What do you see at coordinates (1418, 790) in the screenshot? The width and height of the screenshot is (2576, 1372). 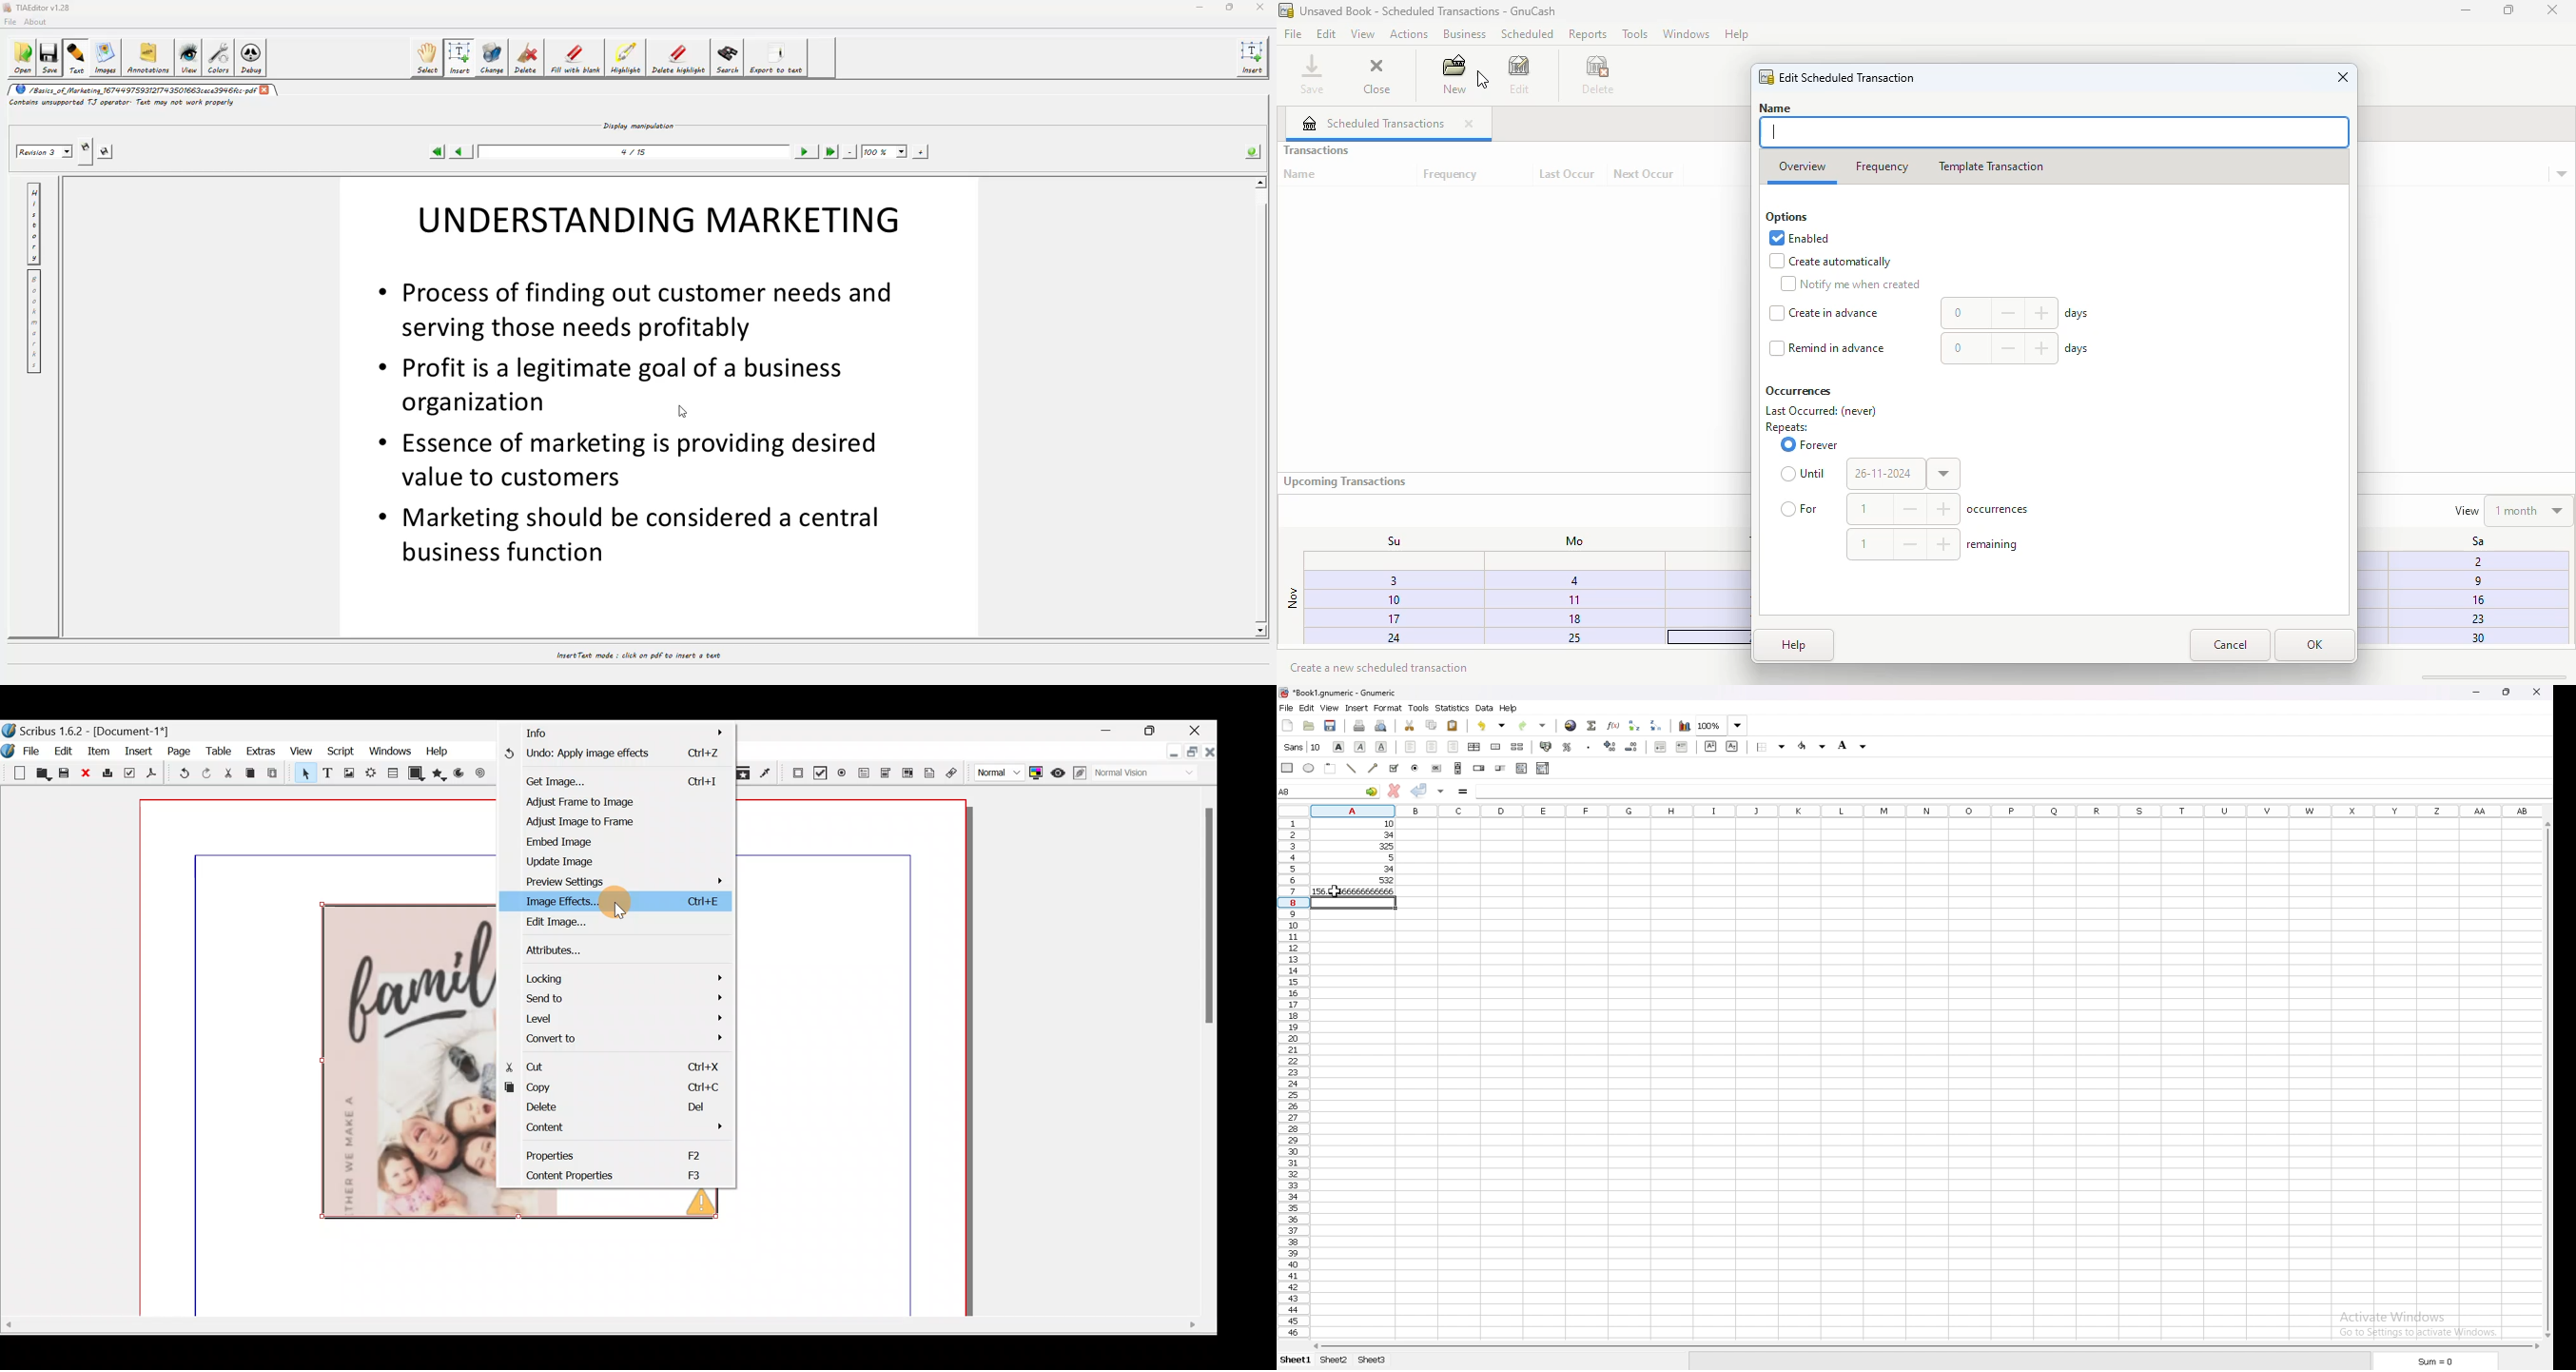 I see `accept changes` at bounding box center [1418, 790].